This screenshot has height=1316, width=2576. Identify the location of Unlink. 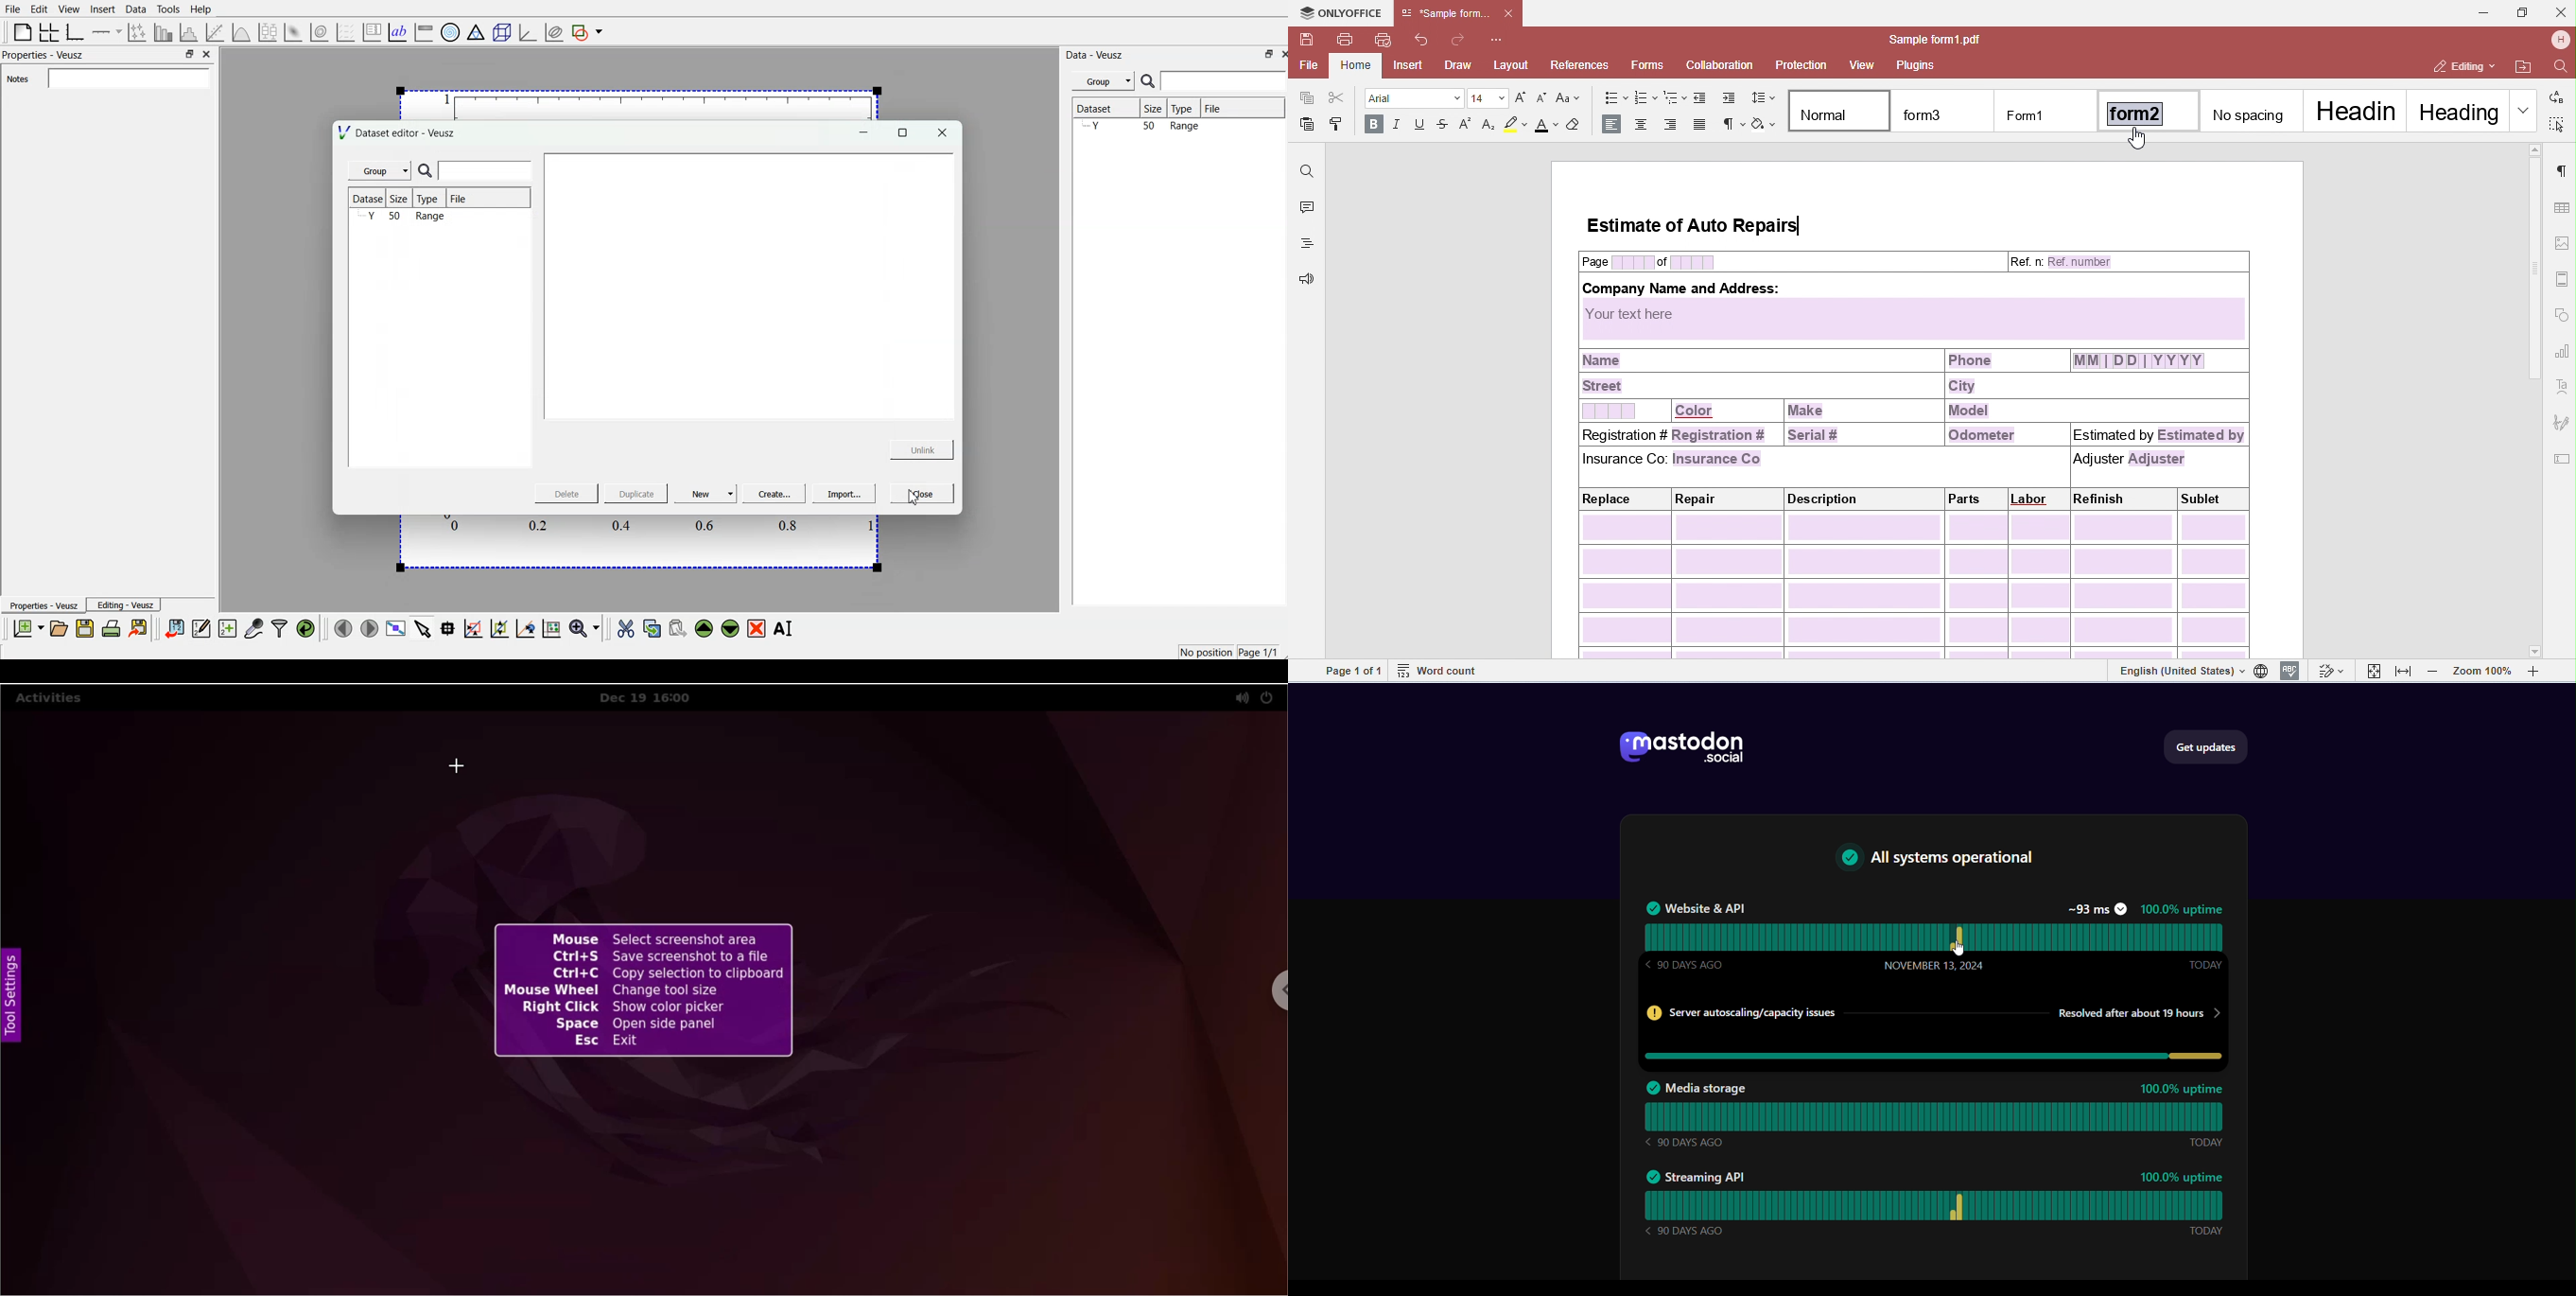
(923, 450).